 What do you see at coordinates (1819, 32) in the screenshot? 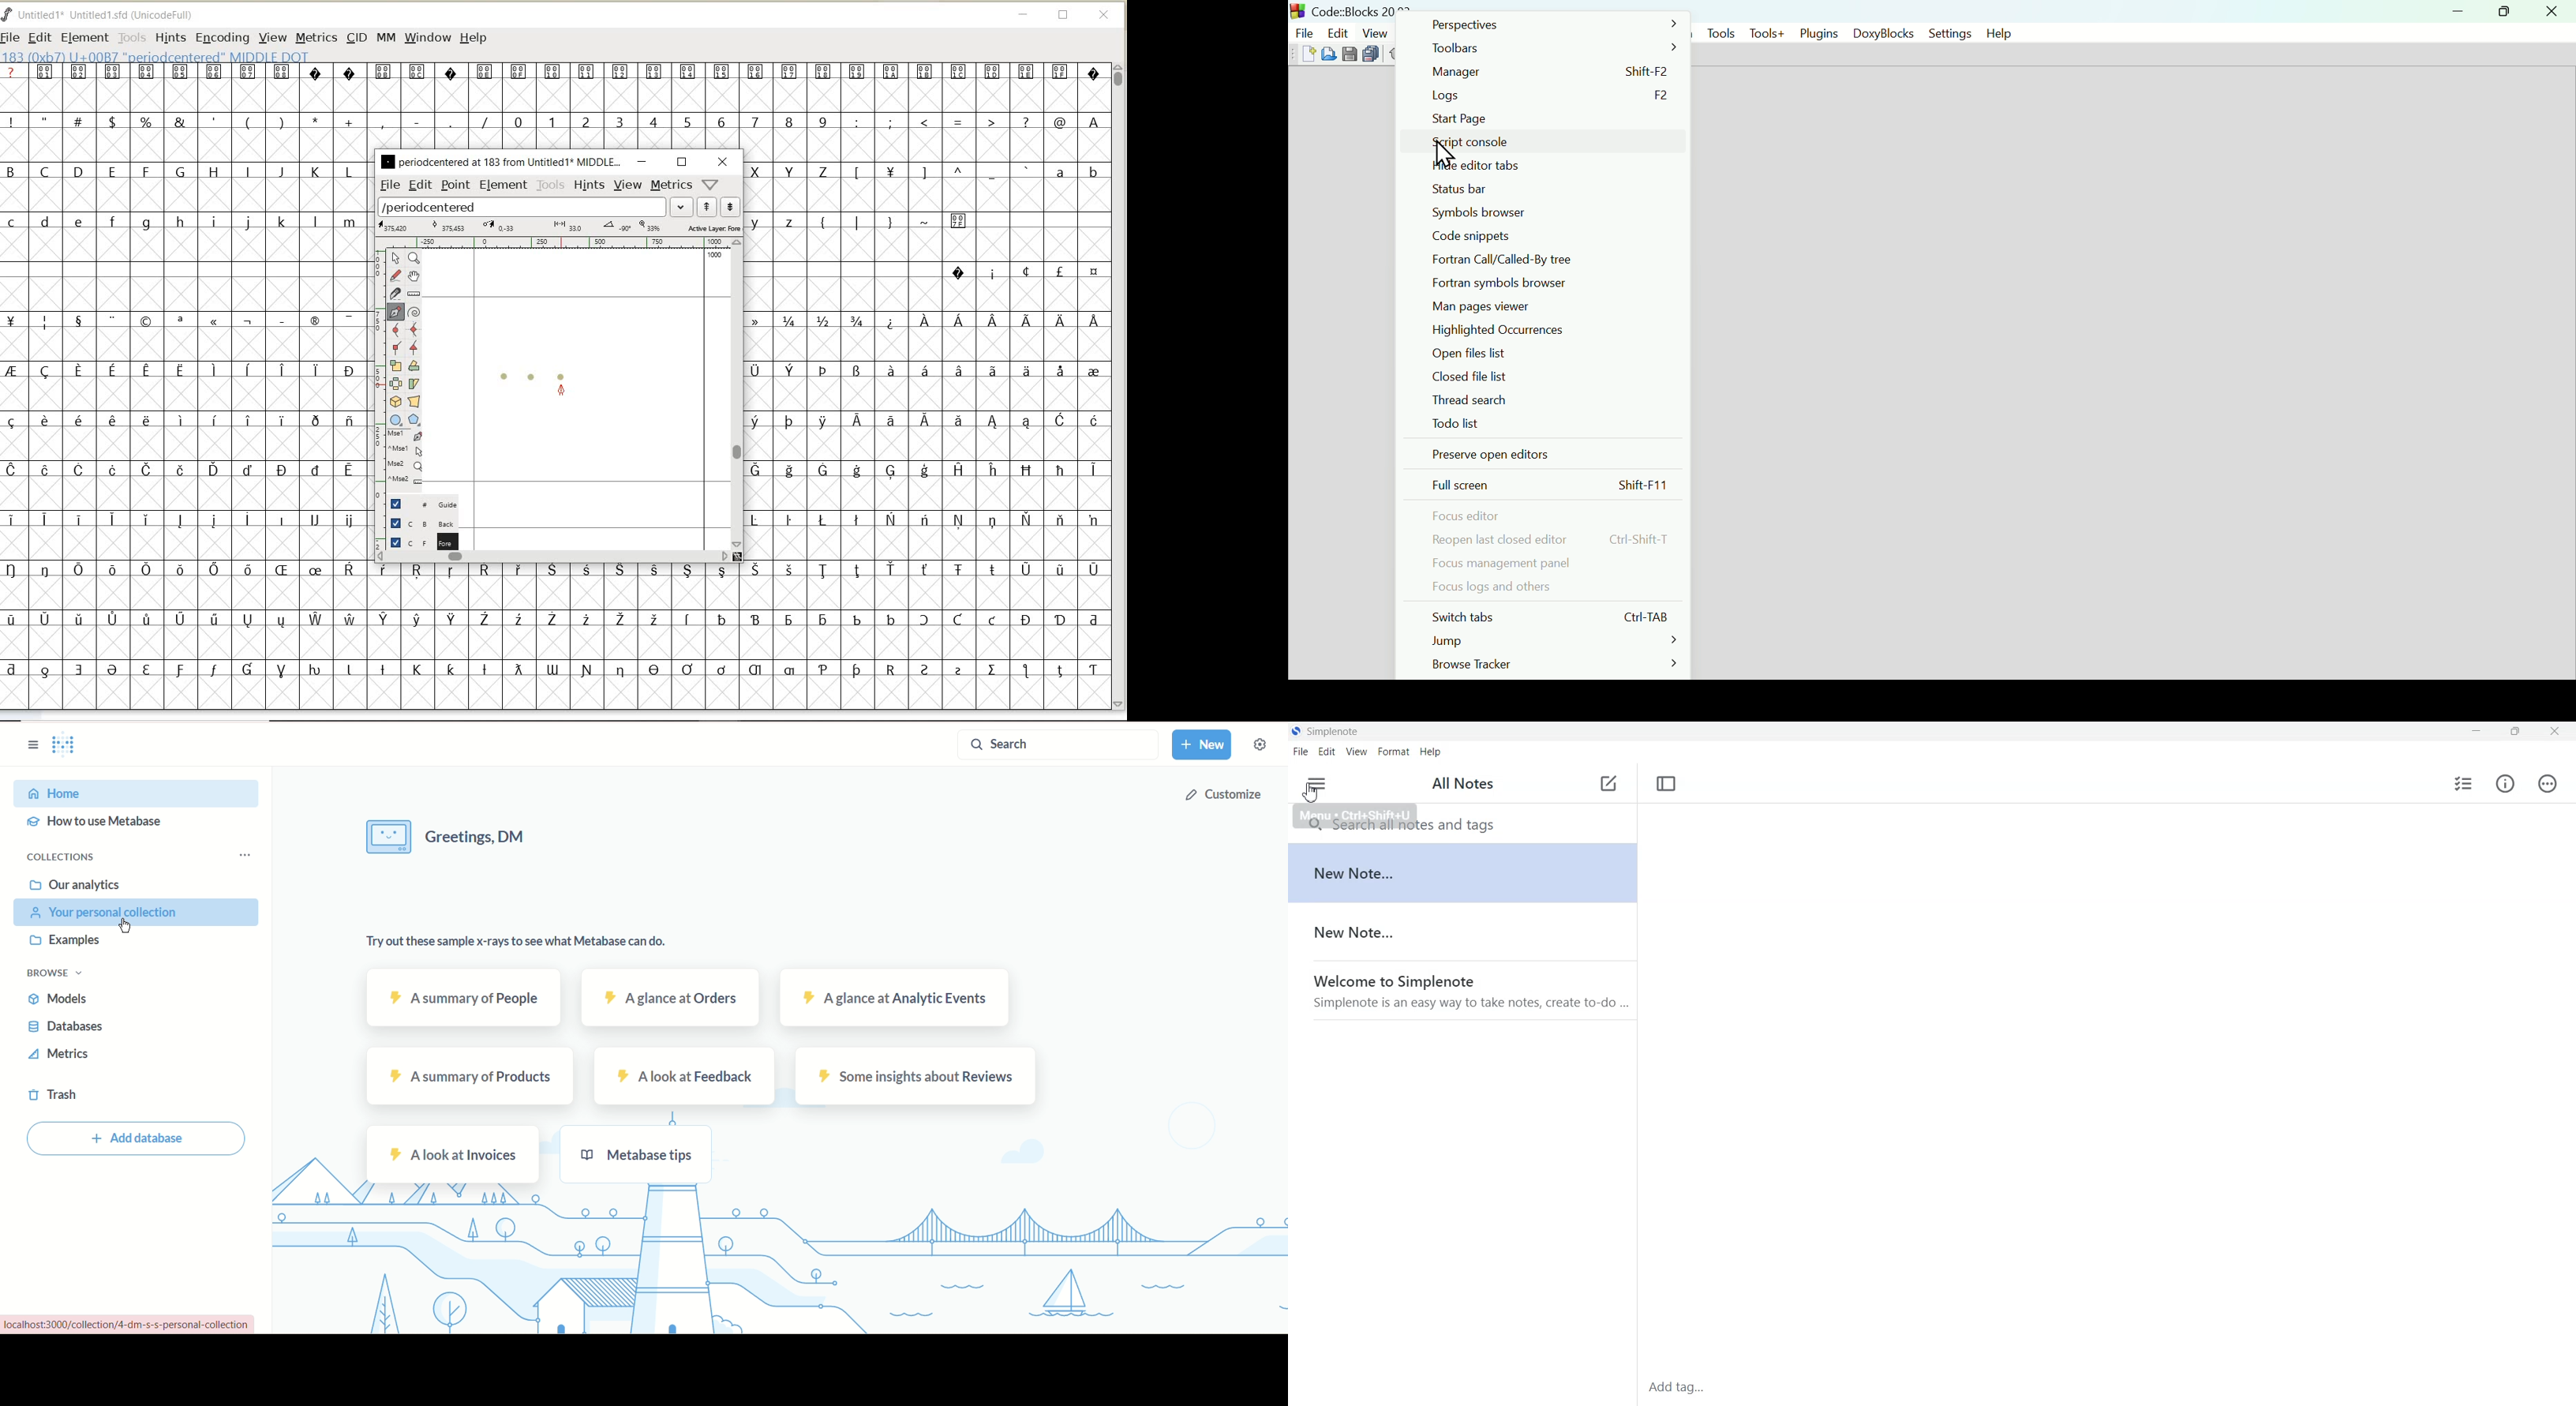
I see `Plugins` at bounding box center [1819, 32].